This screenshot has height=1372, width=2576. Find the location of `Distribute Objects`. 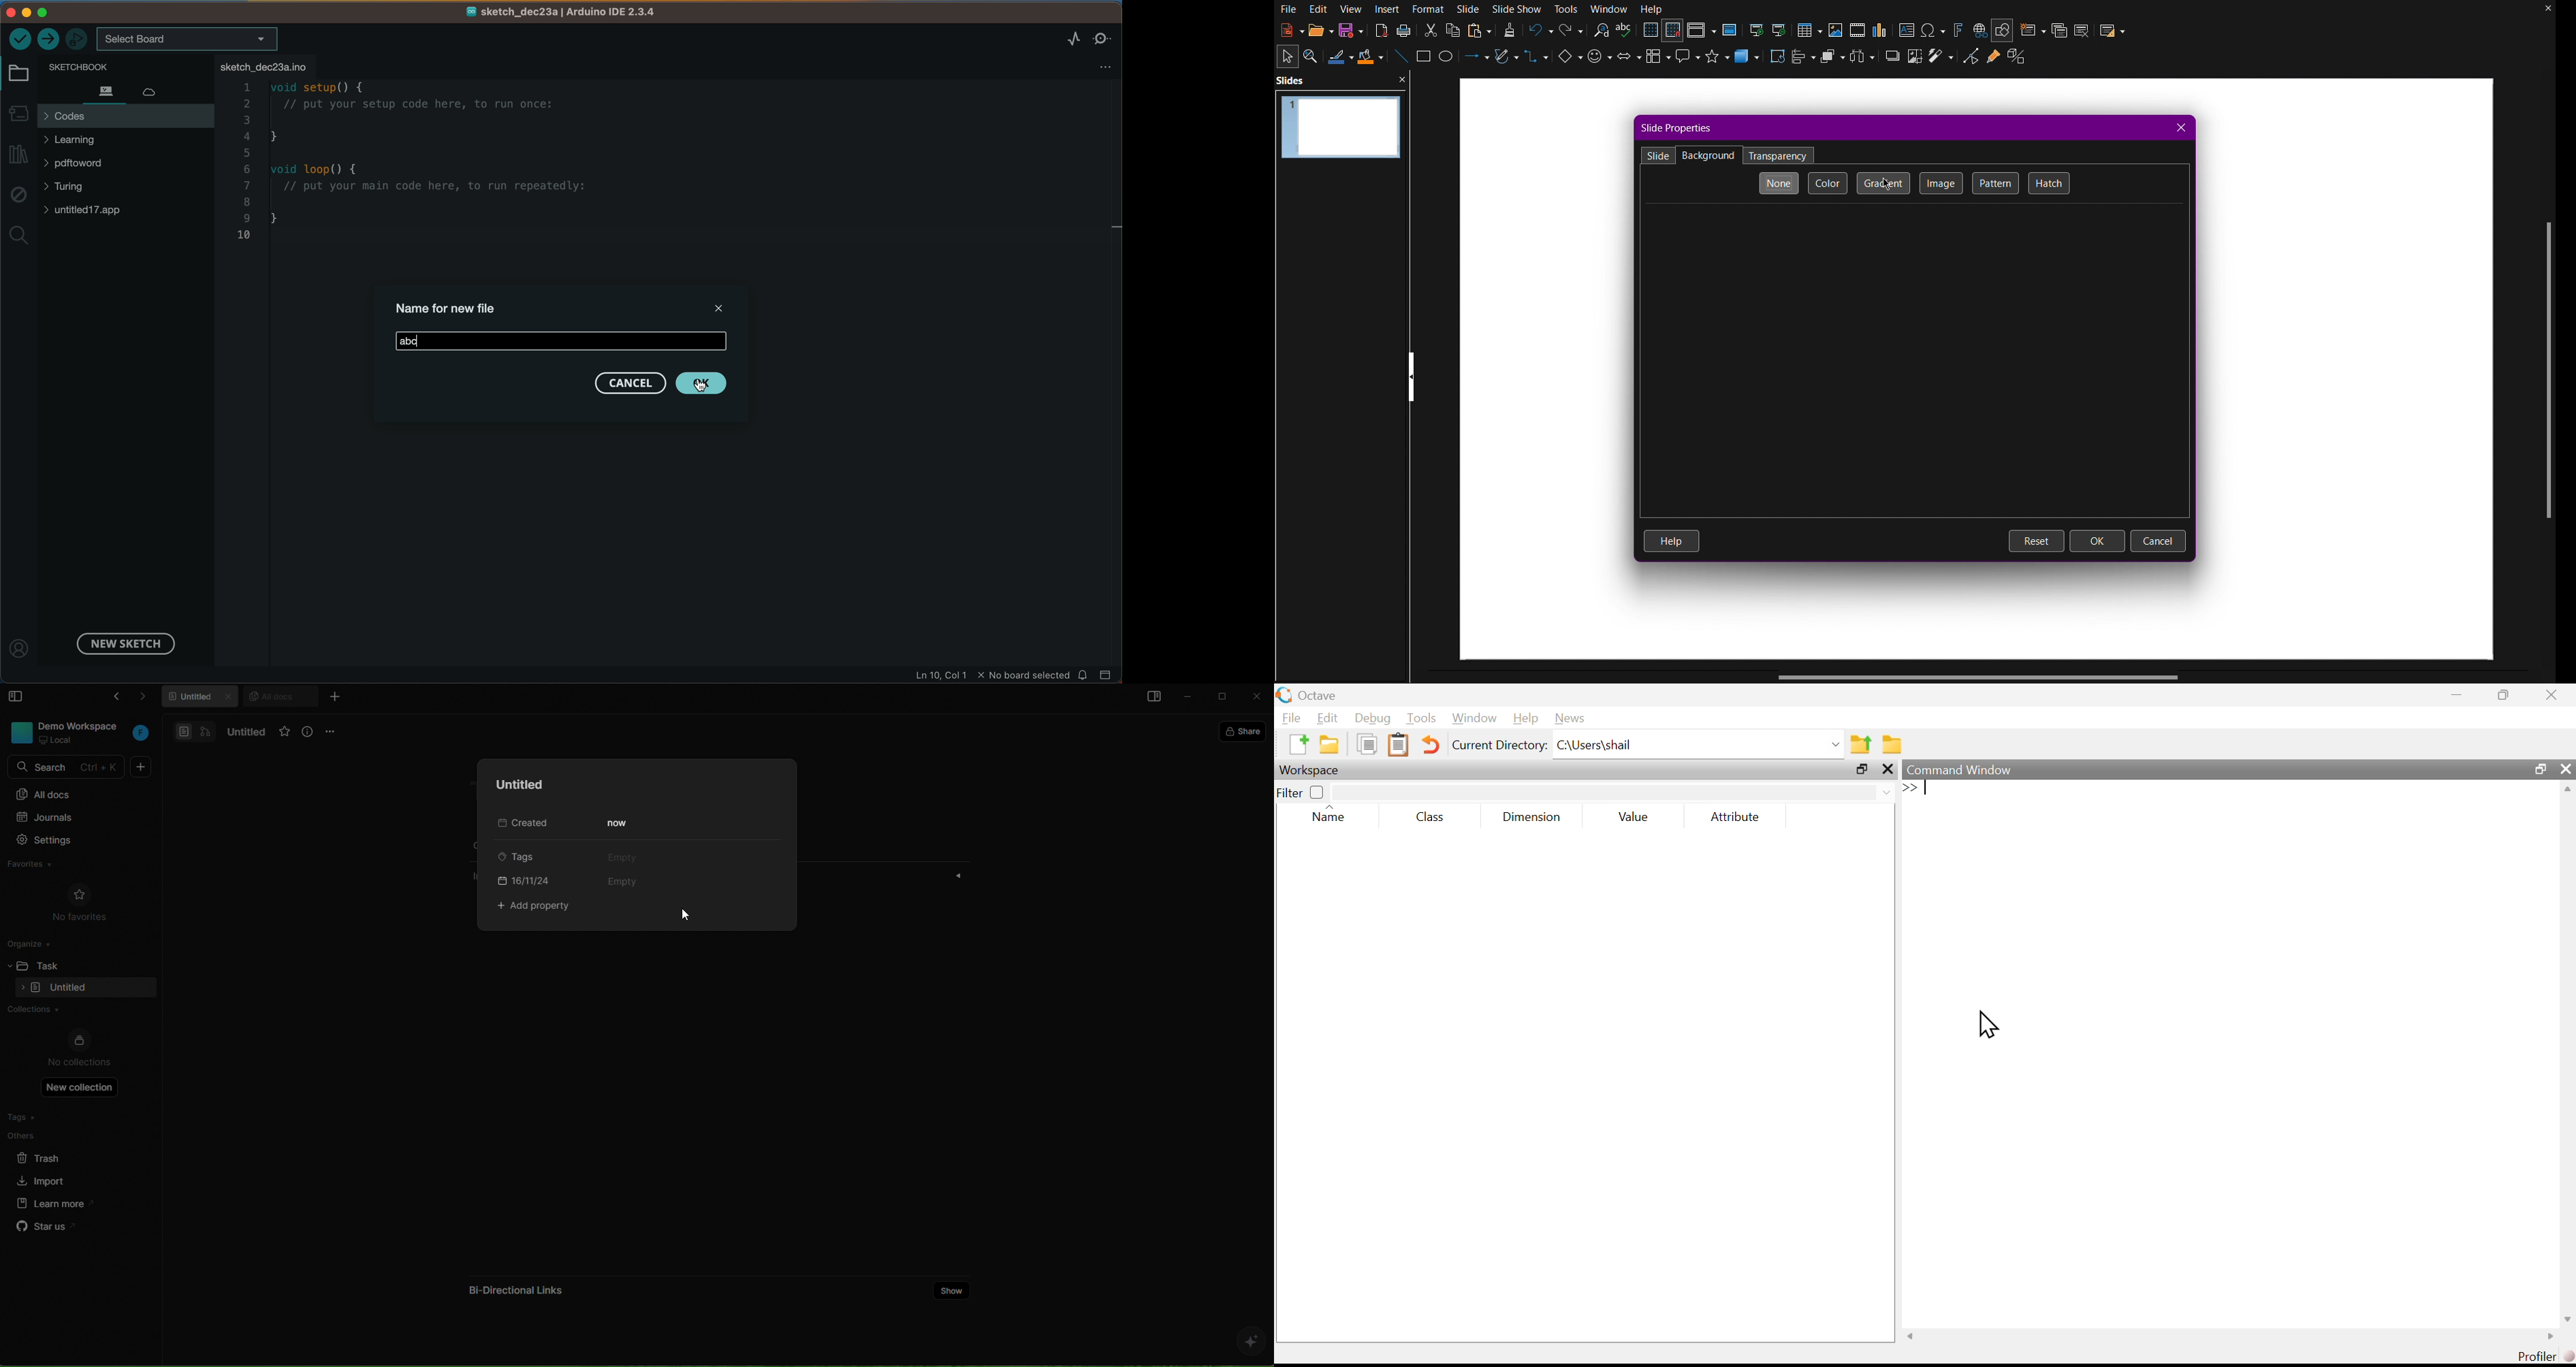

Distribute Objects is located at coordinates (1864, 60).